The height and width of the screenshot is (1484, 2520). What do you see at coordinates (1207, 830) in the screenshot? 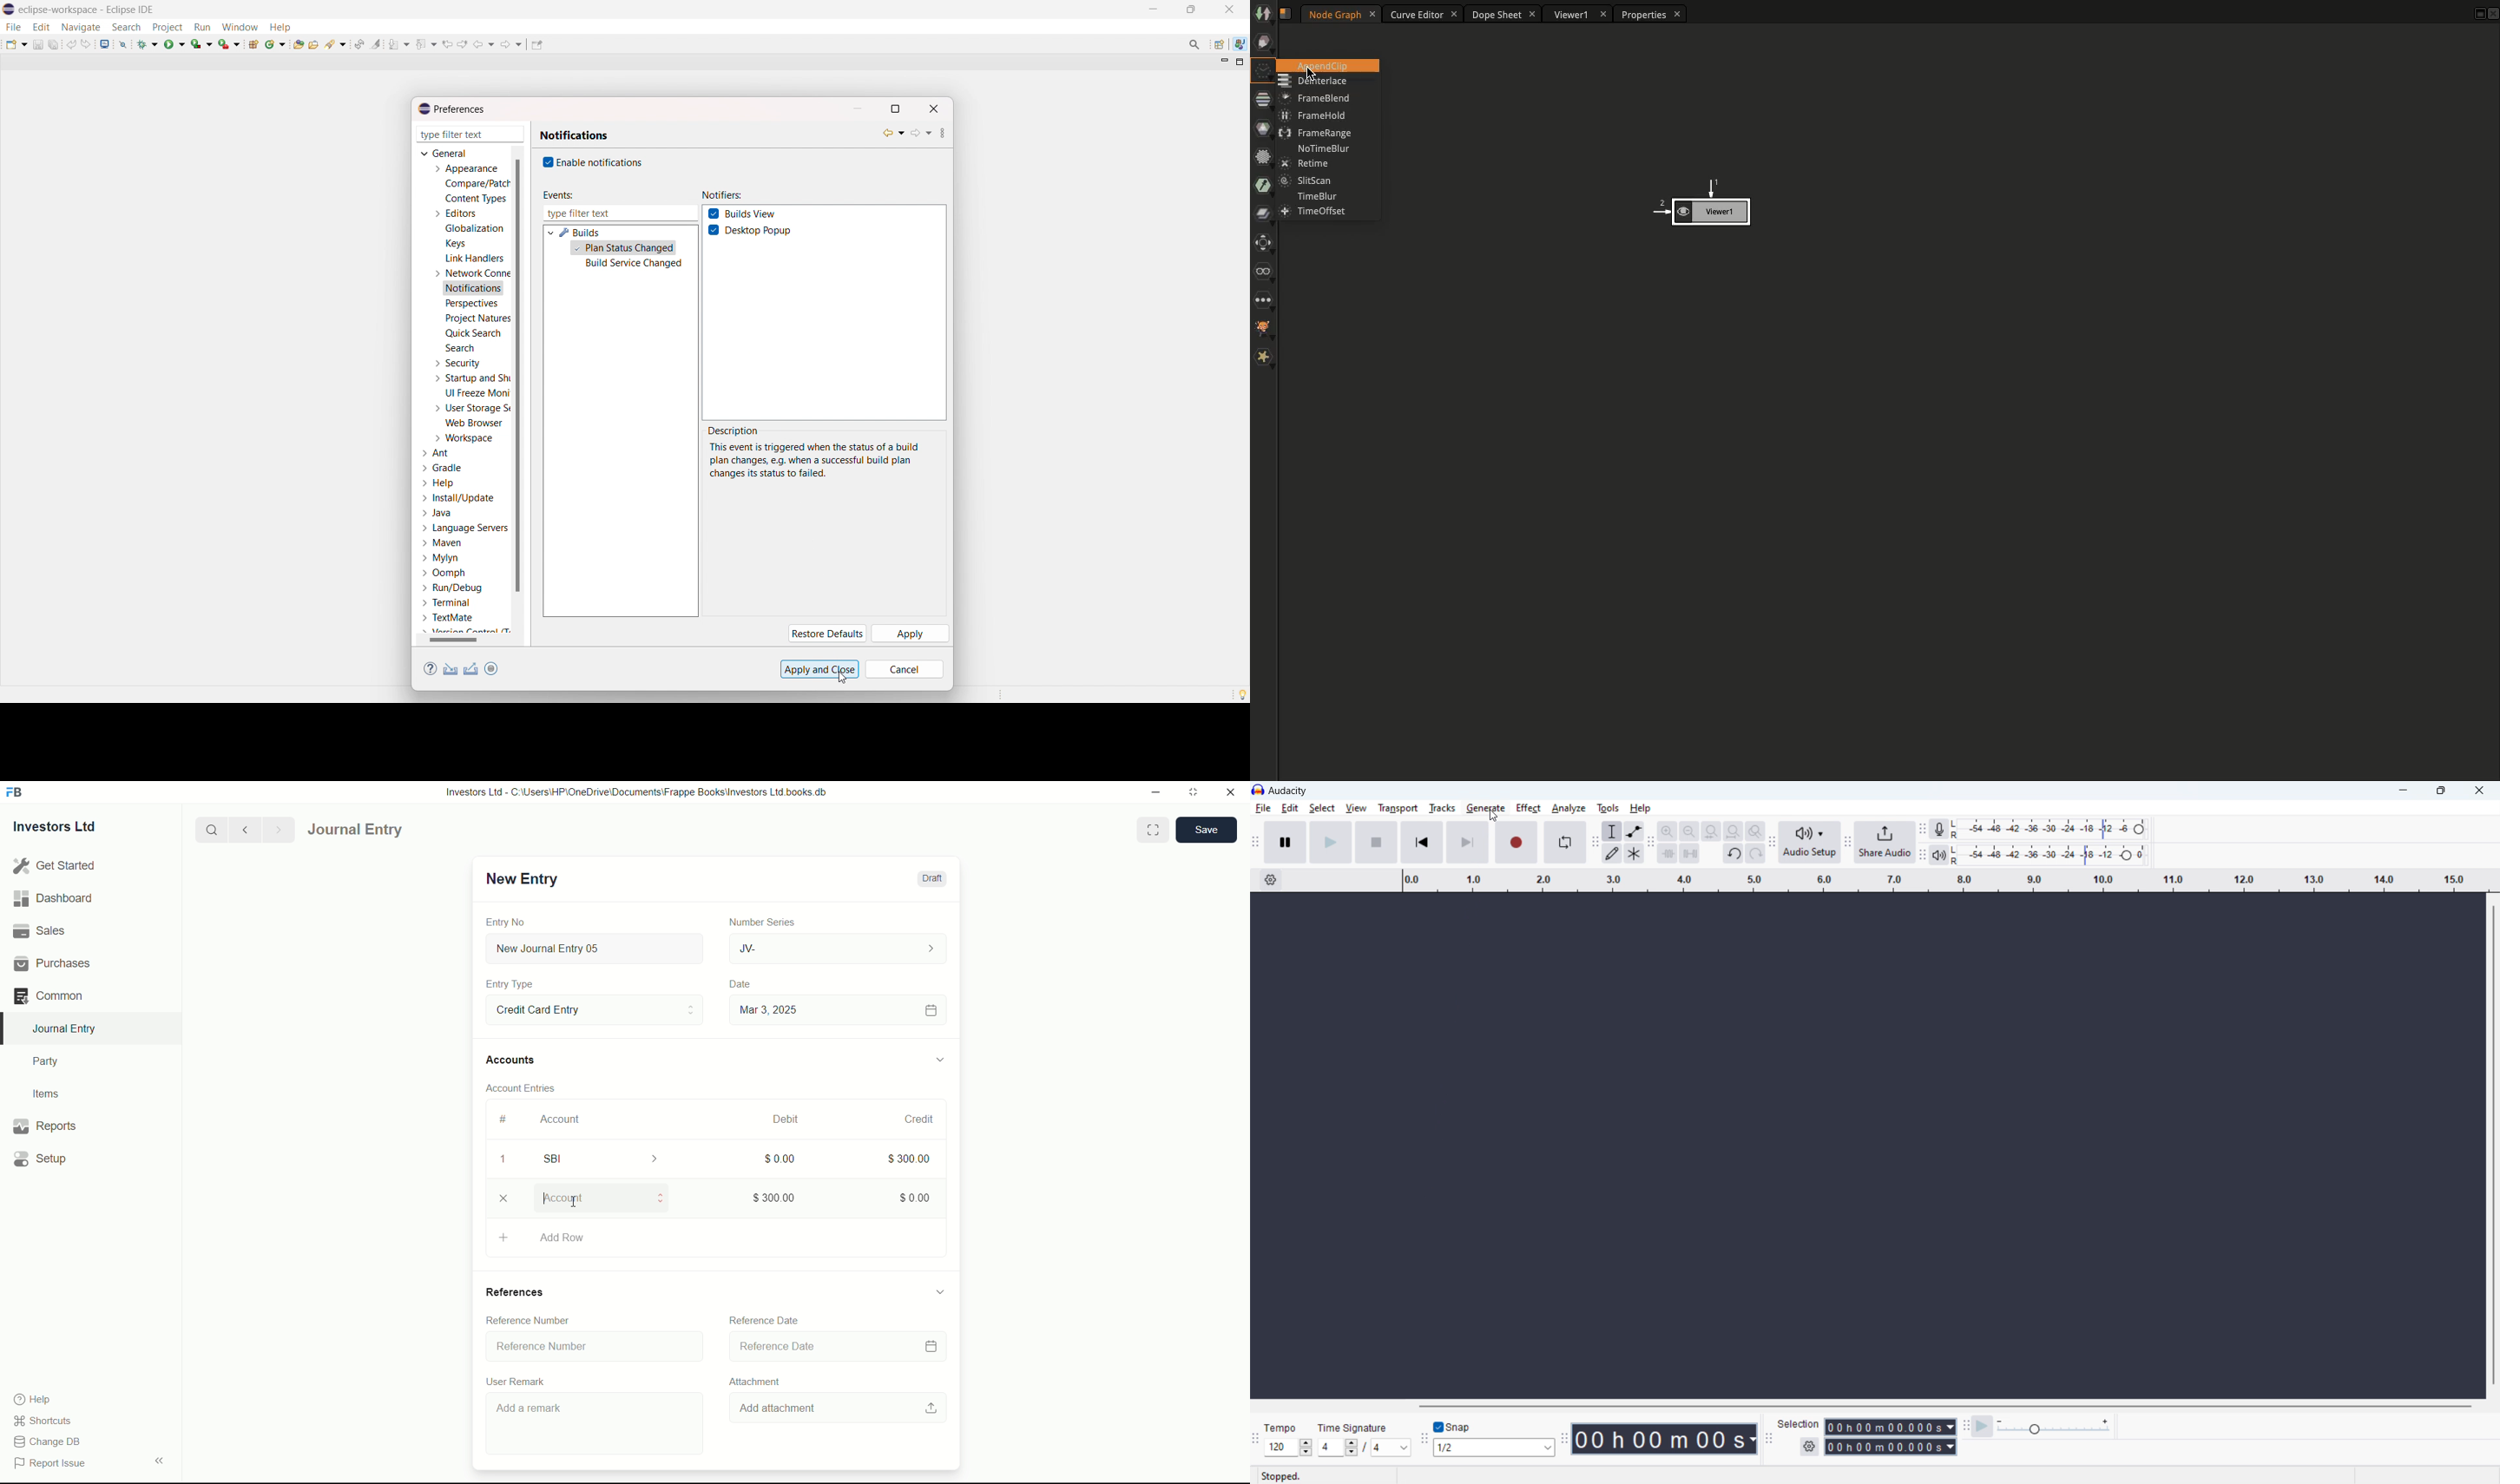
I see `save` at bounding box center [1207, 830].